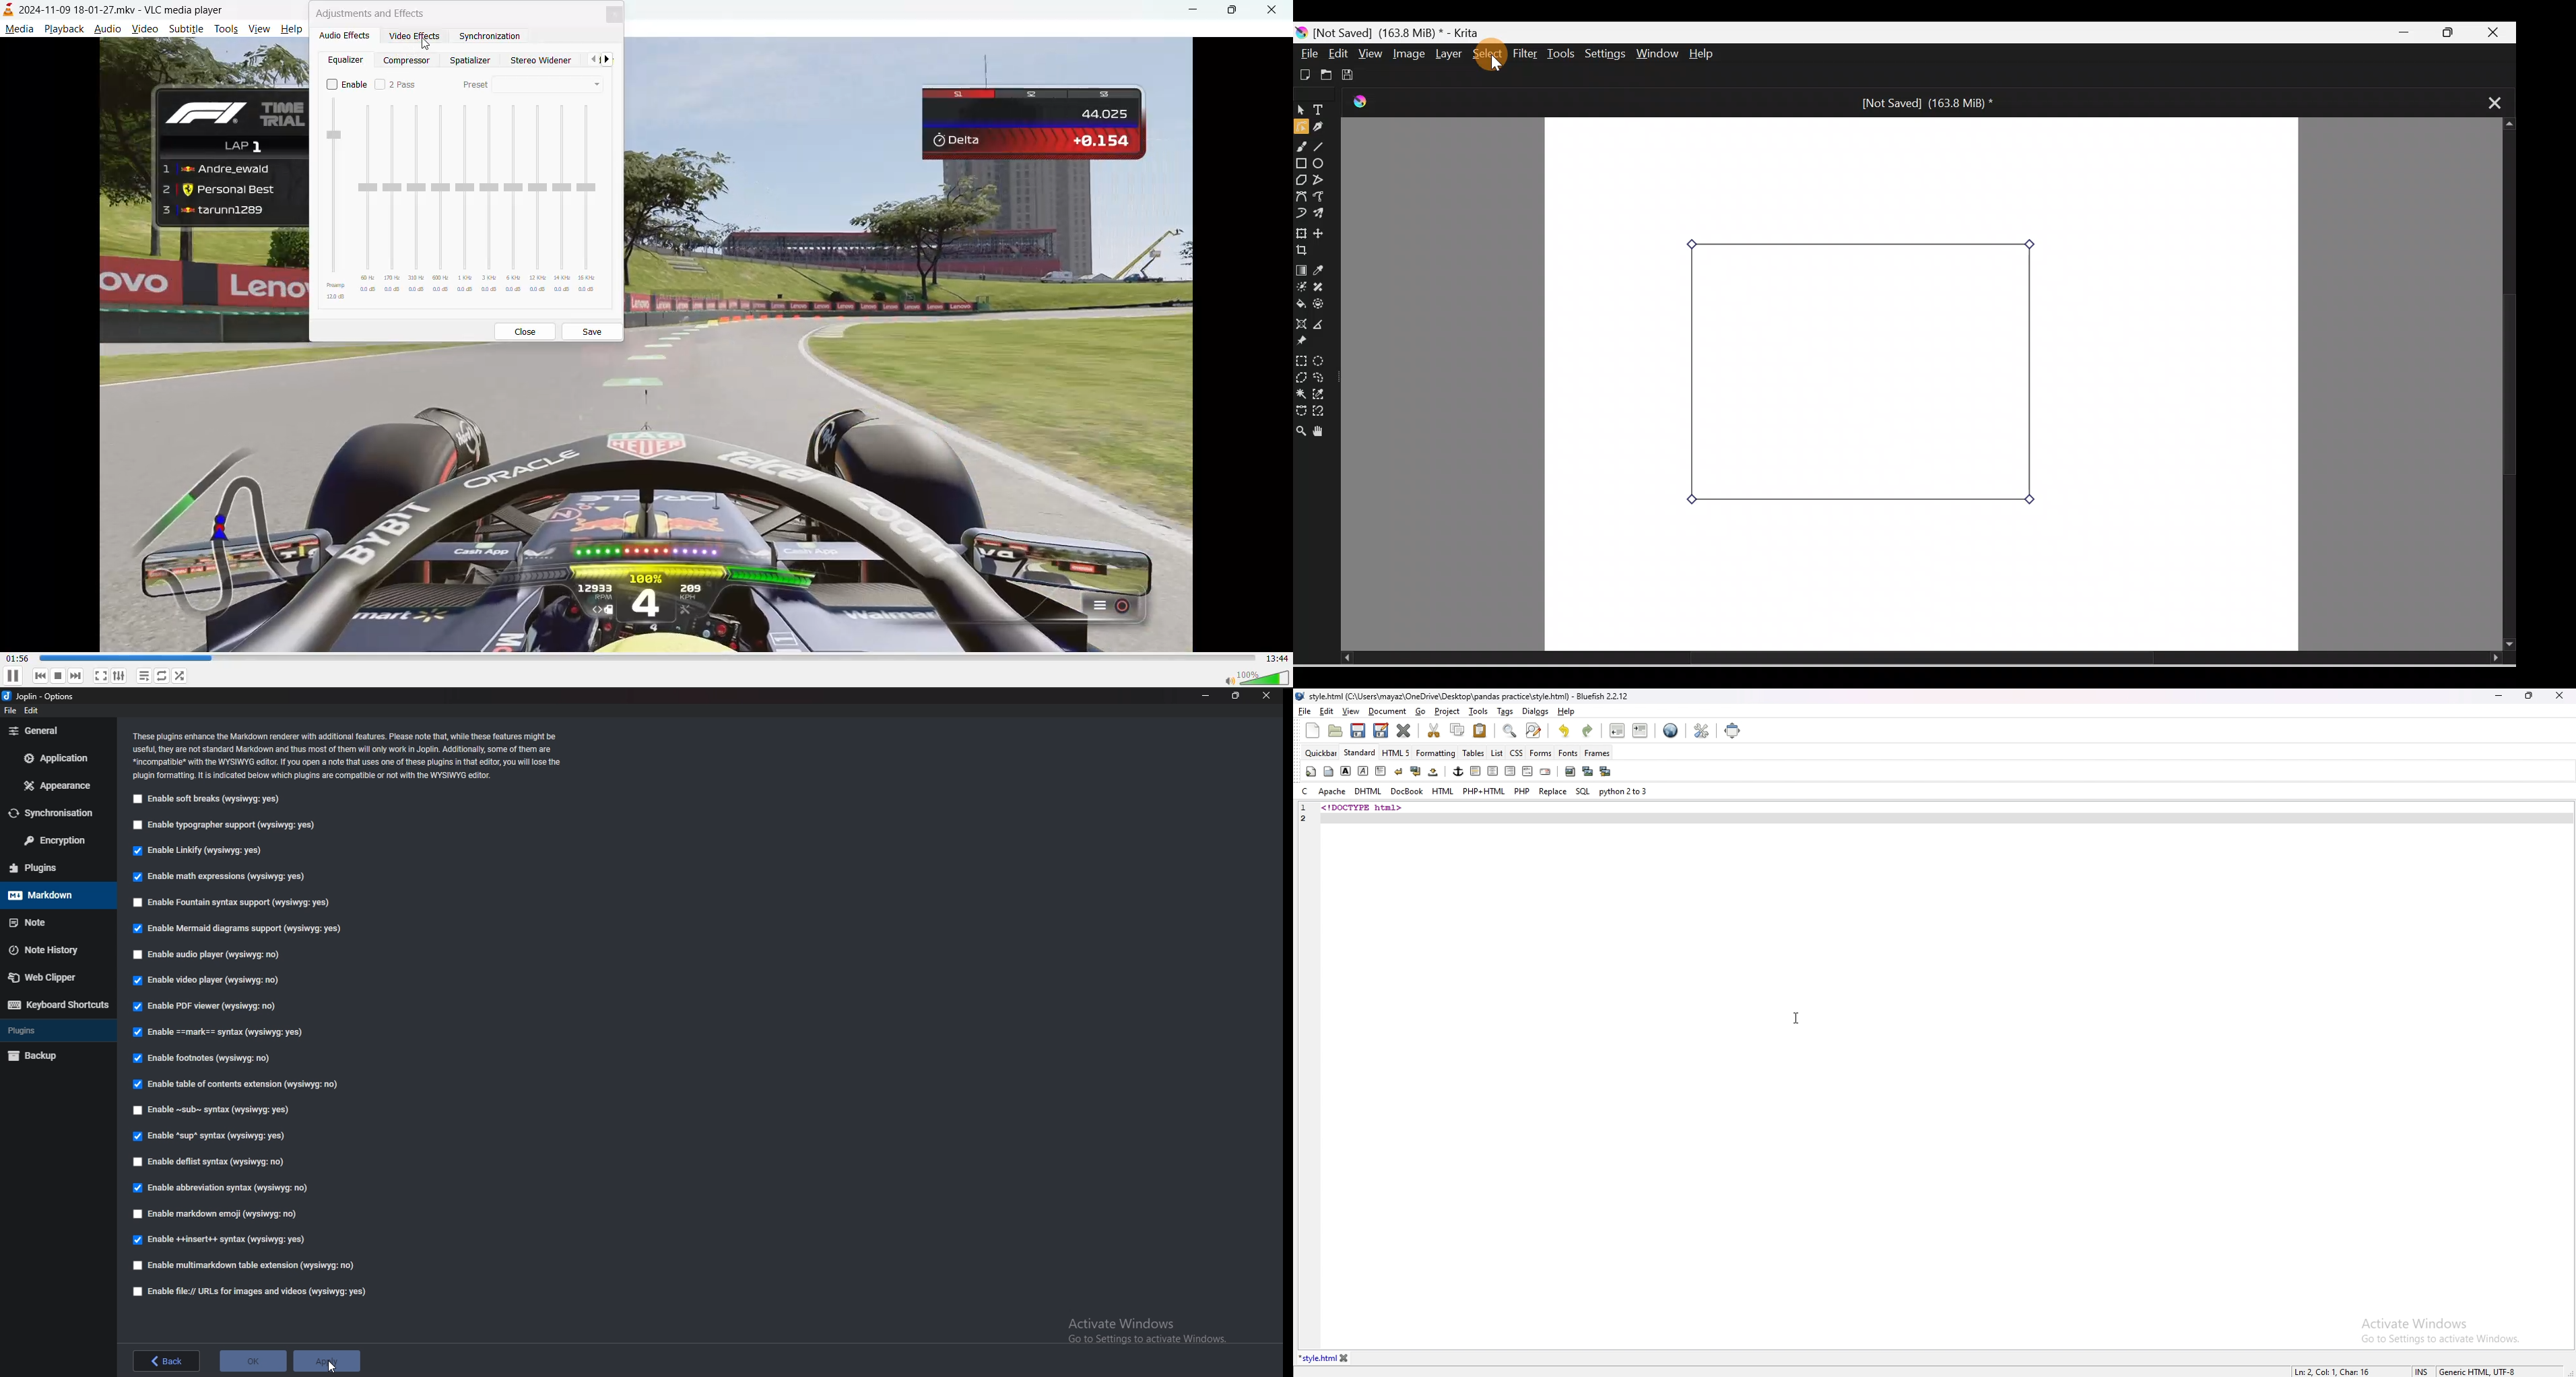  I want to click on enable multimarkdown table extension, so click(245, 1265).